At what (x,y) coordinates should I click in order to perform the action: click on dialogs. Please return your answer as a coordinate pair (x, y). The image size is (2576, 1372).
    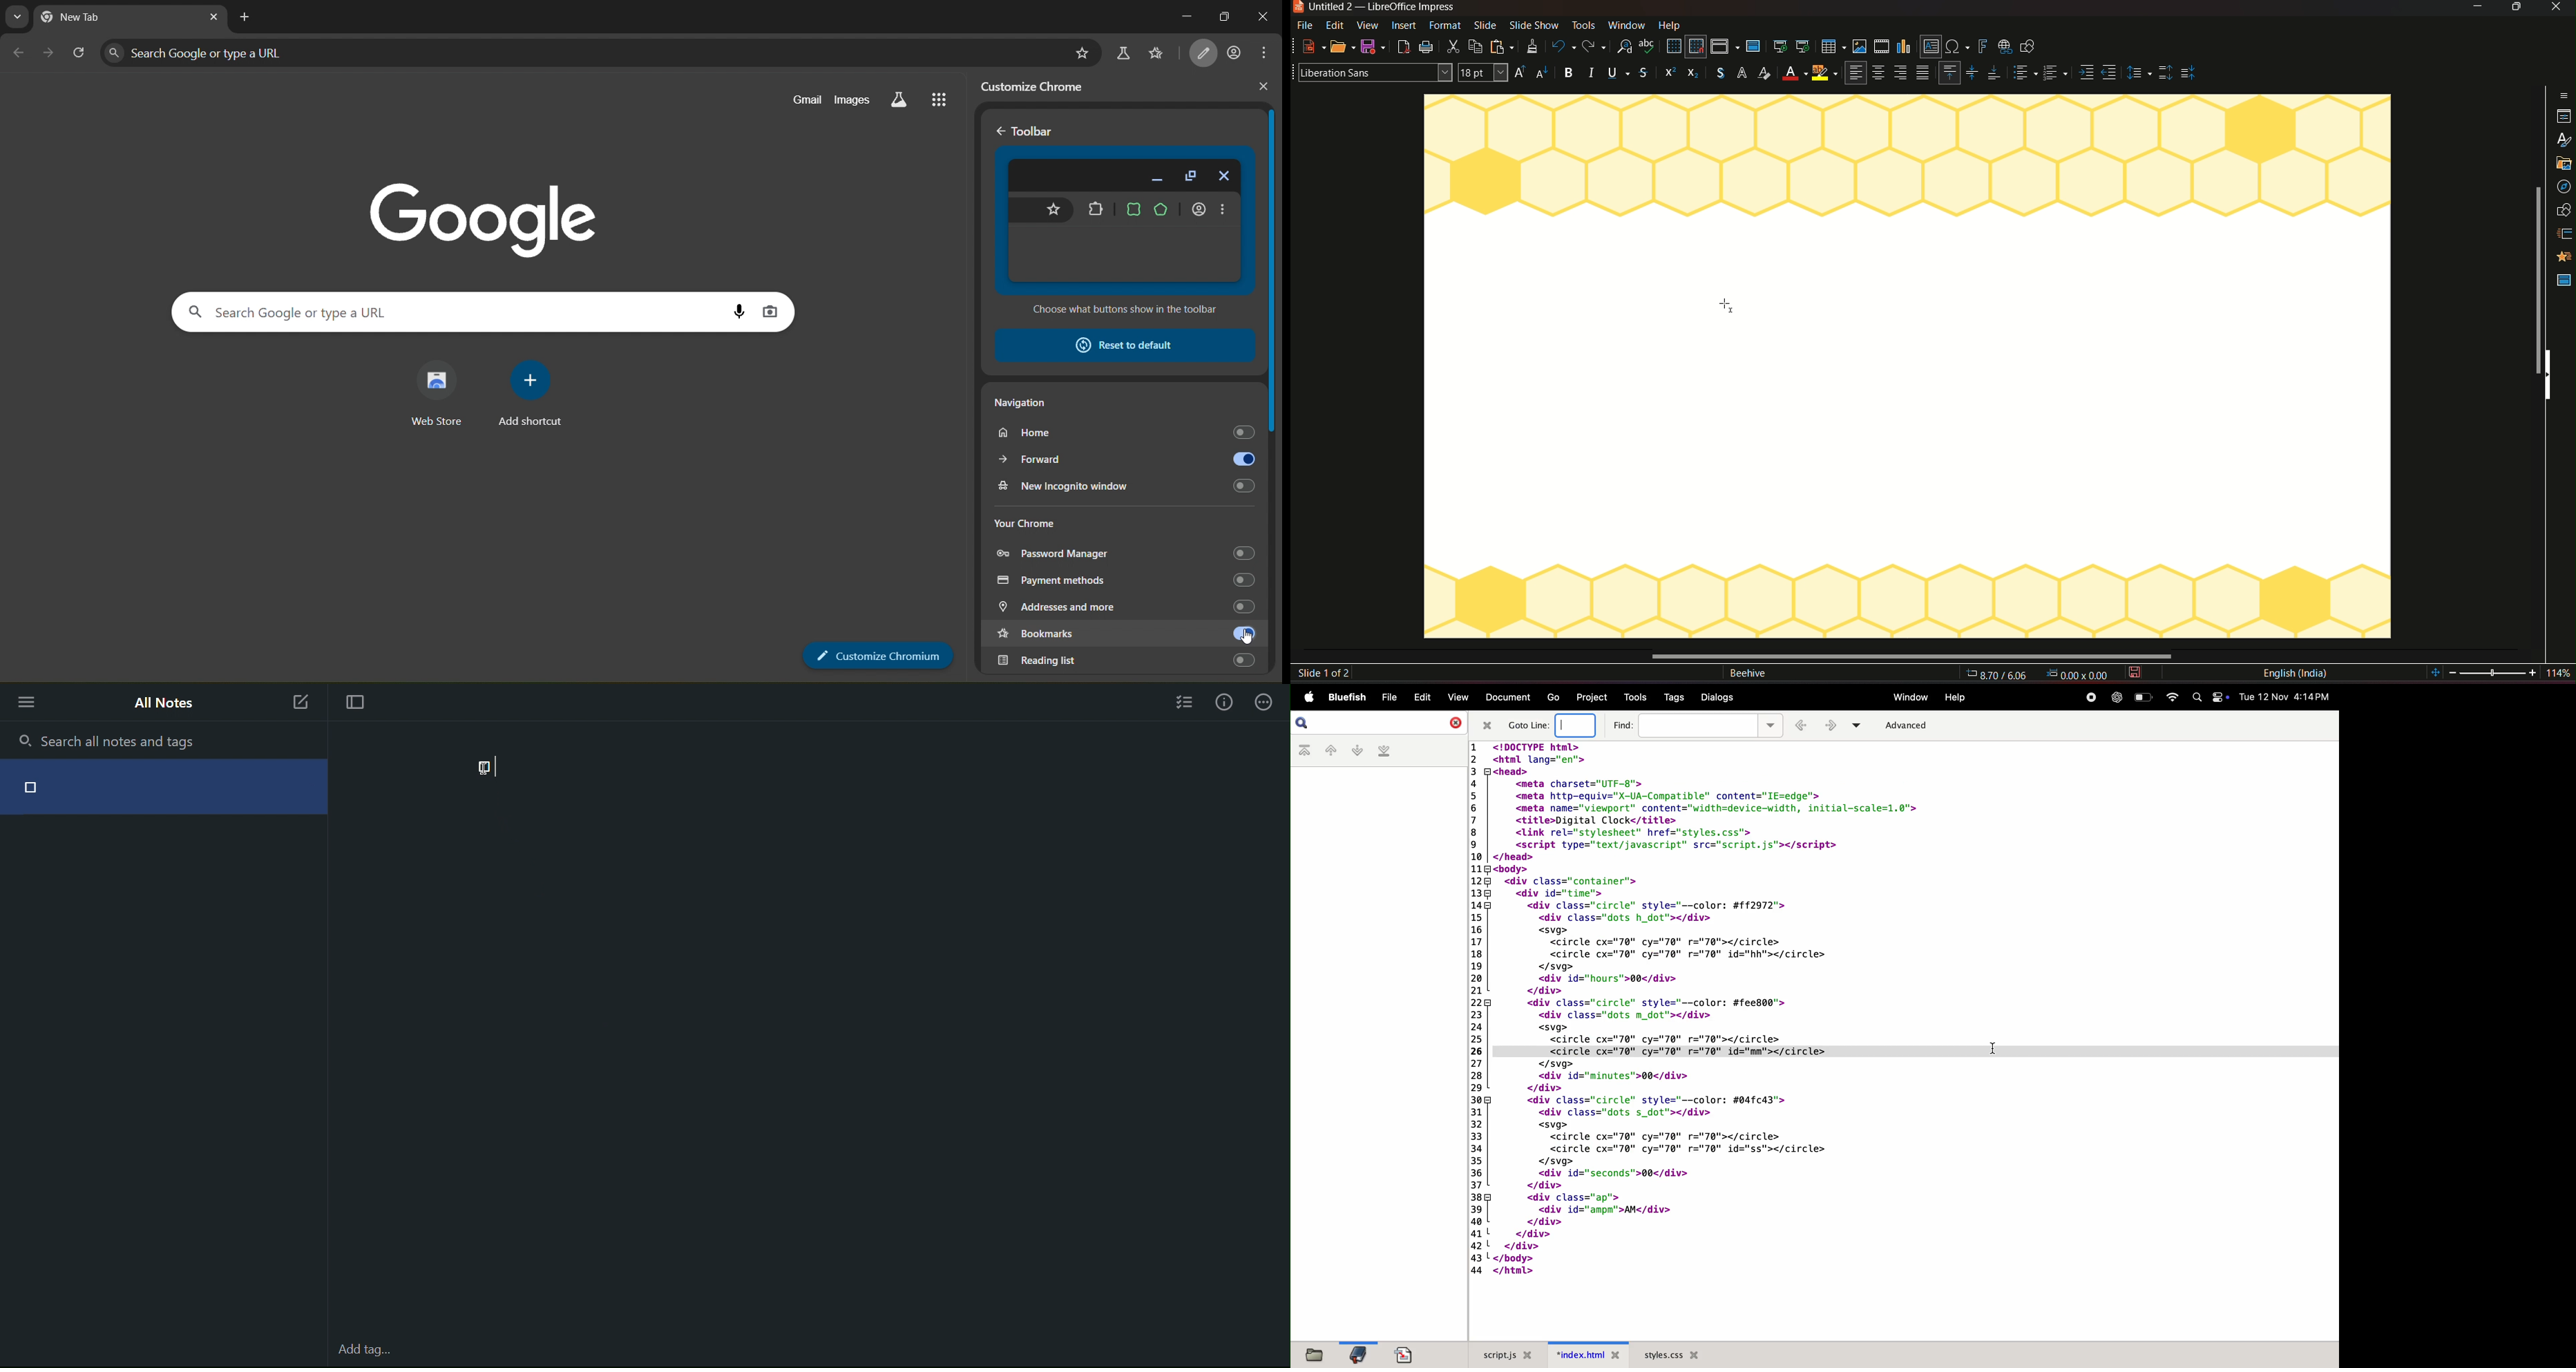
    Looking at the image, I should click on (1717, 698).